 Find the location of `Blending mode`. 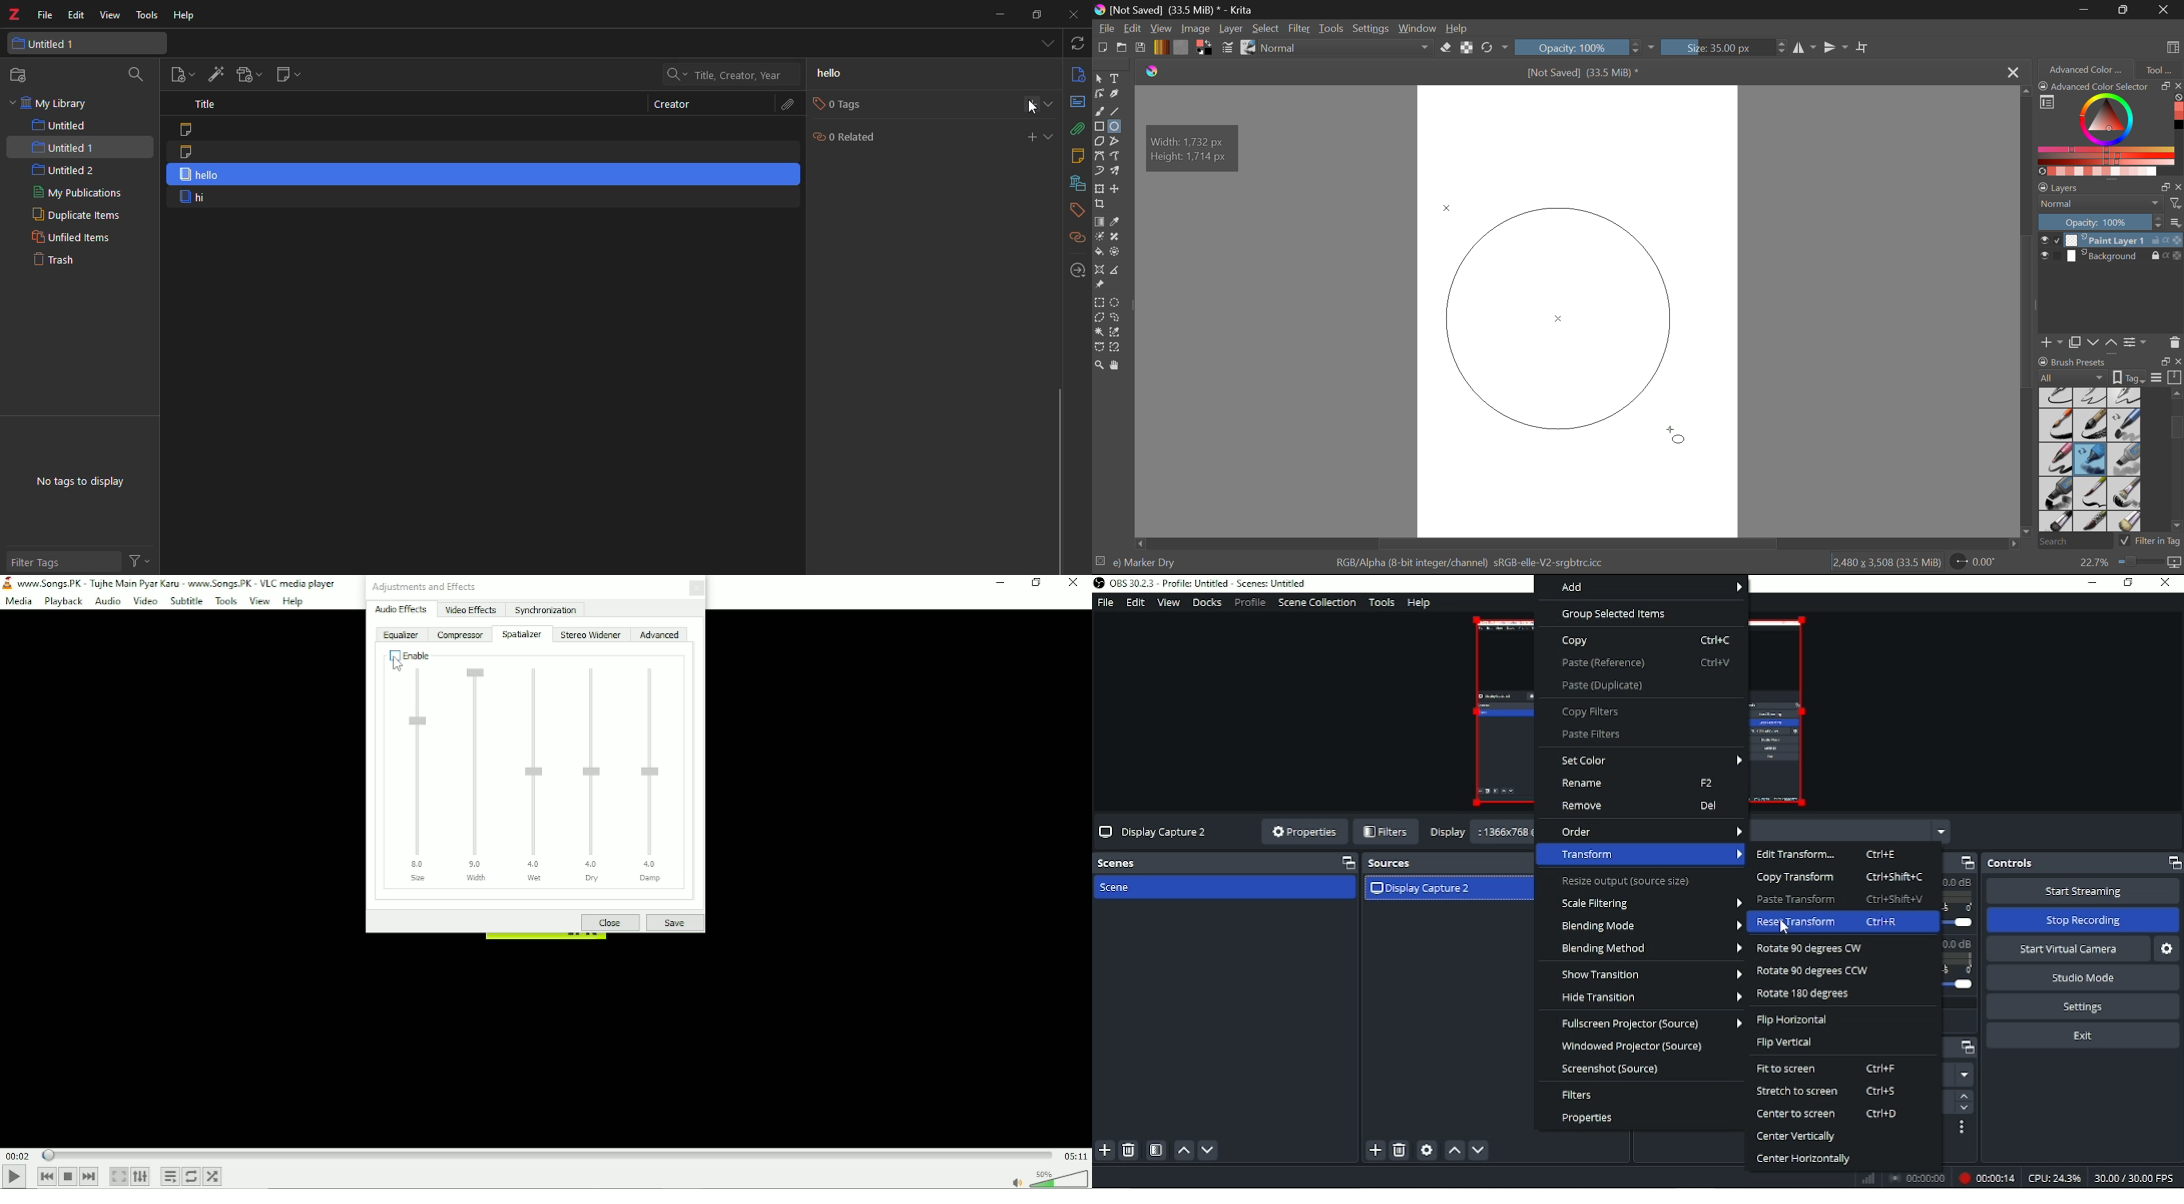

Blending mode is located at coordinates (1651, 926).